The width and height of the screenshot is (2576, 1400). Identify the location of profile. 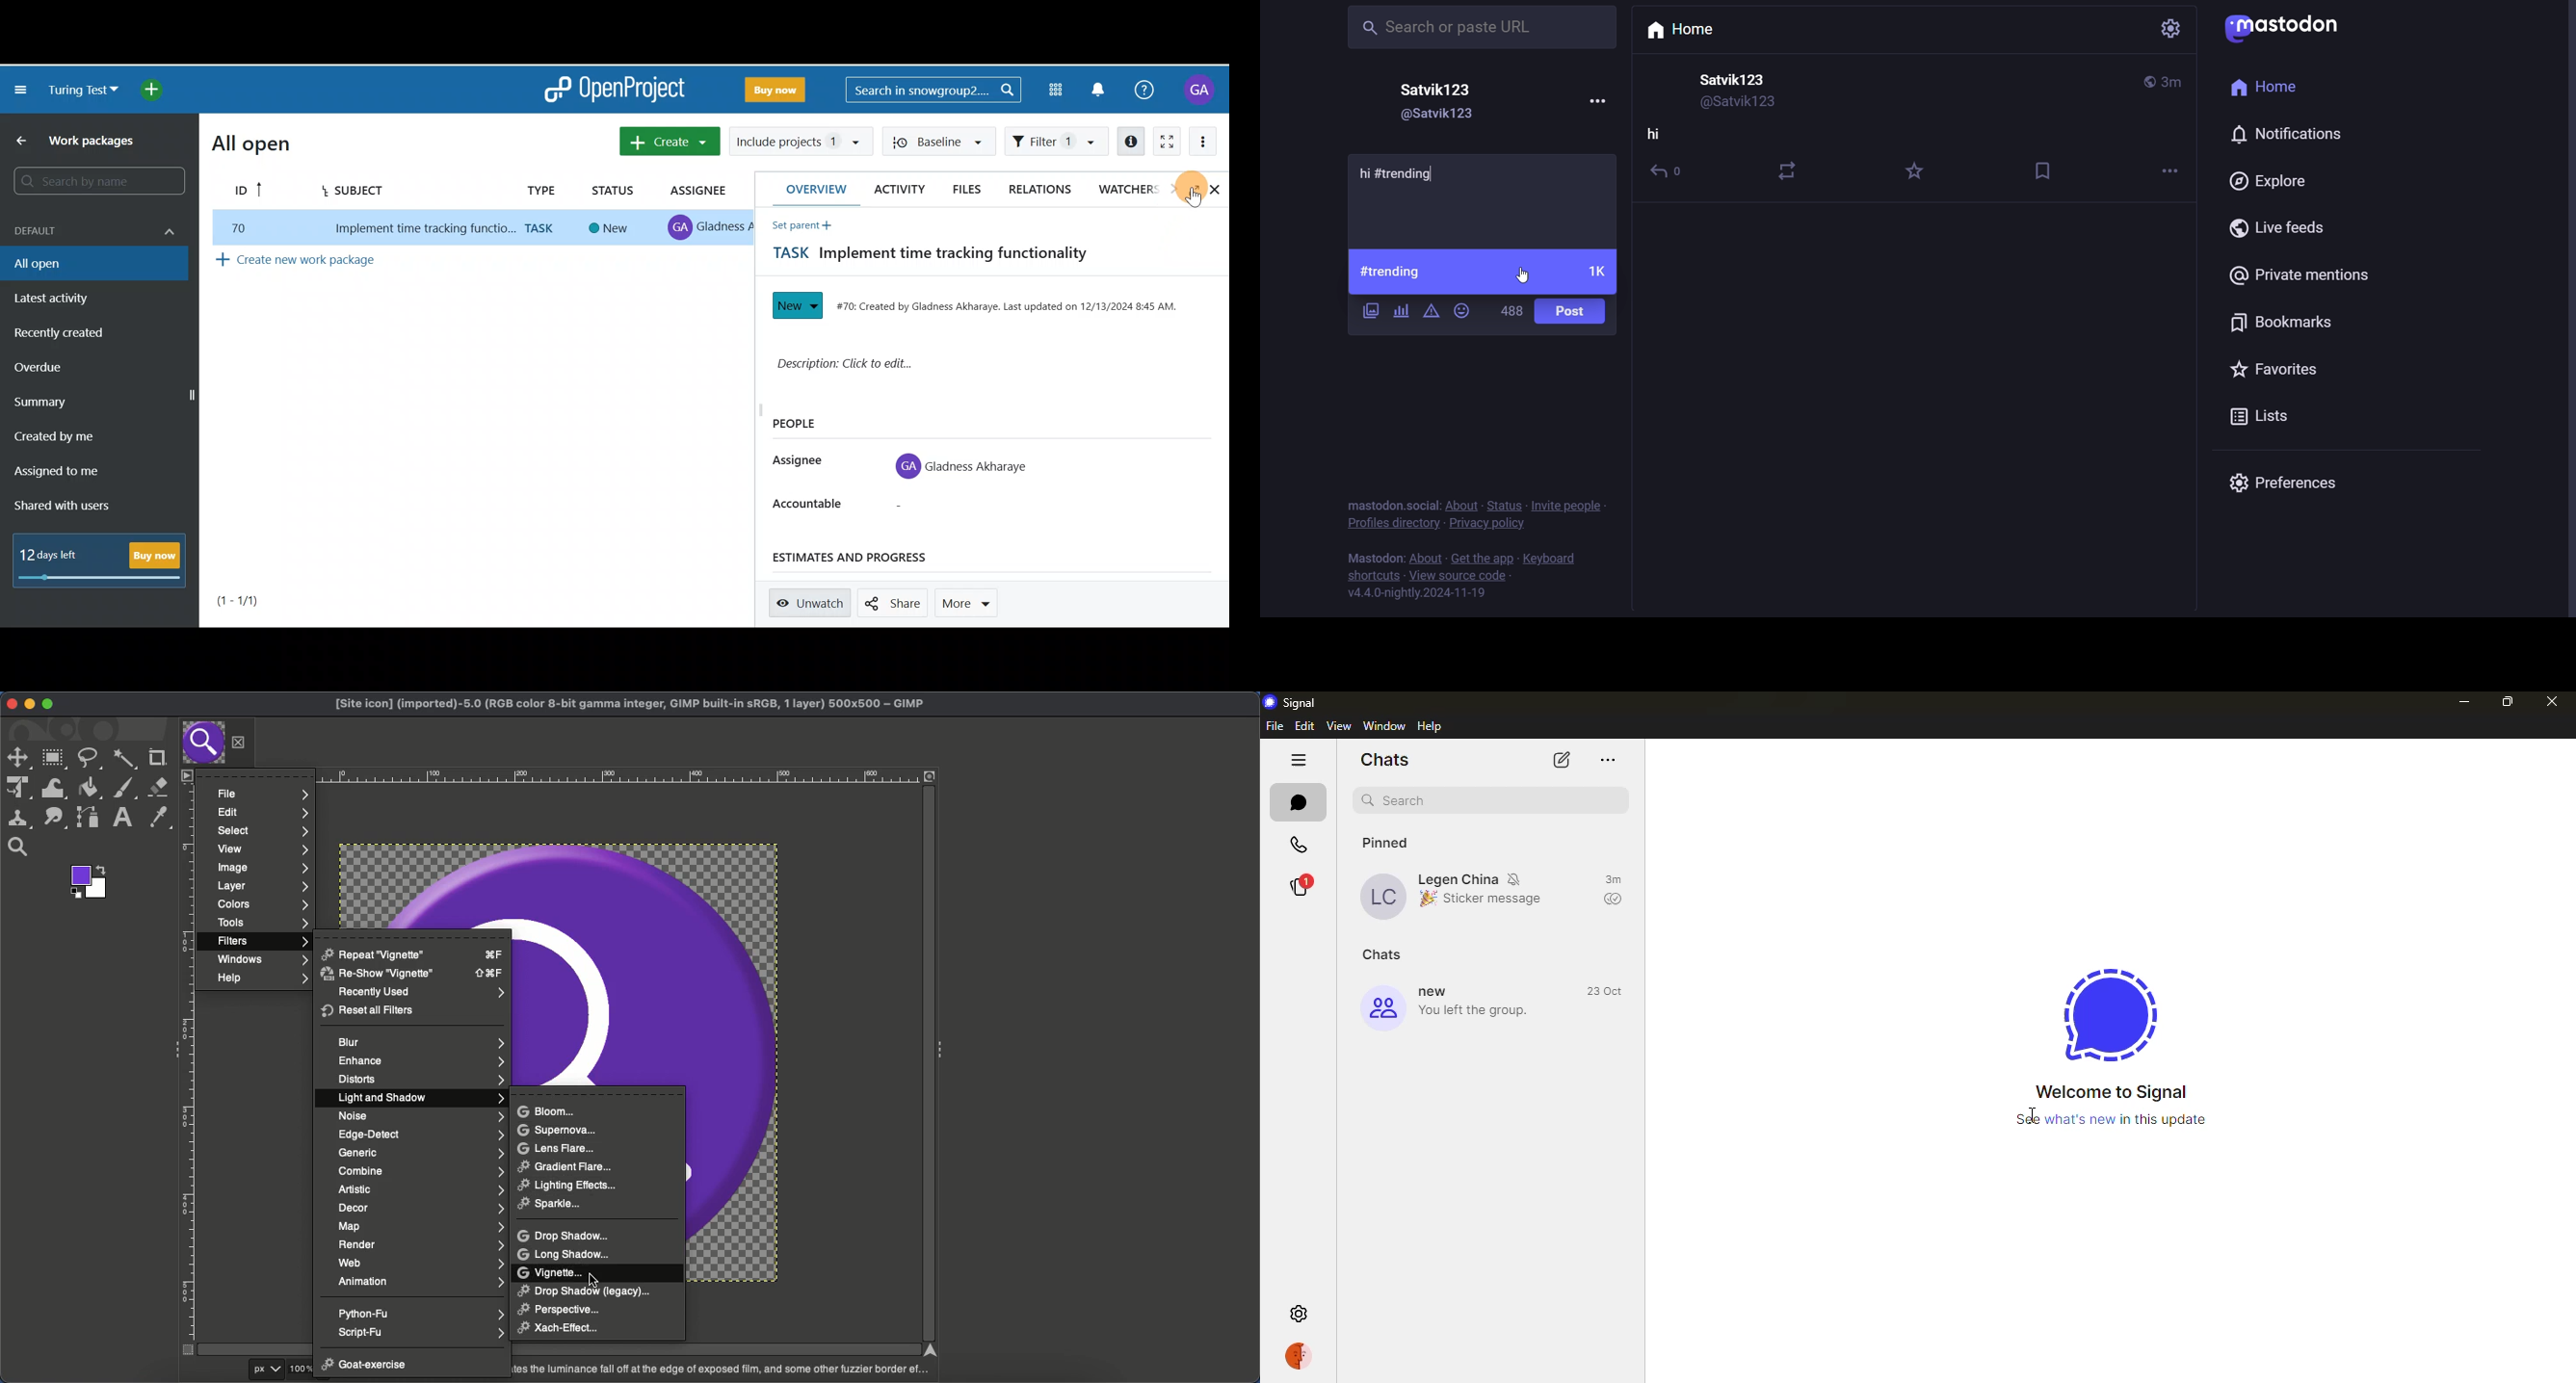
(1380, 897).